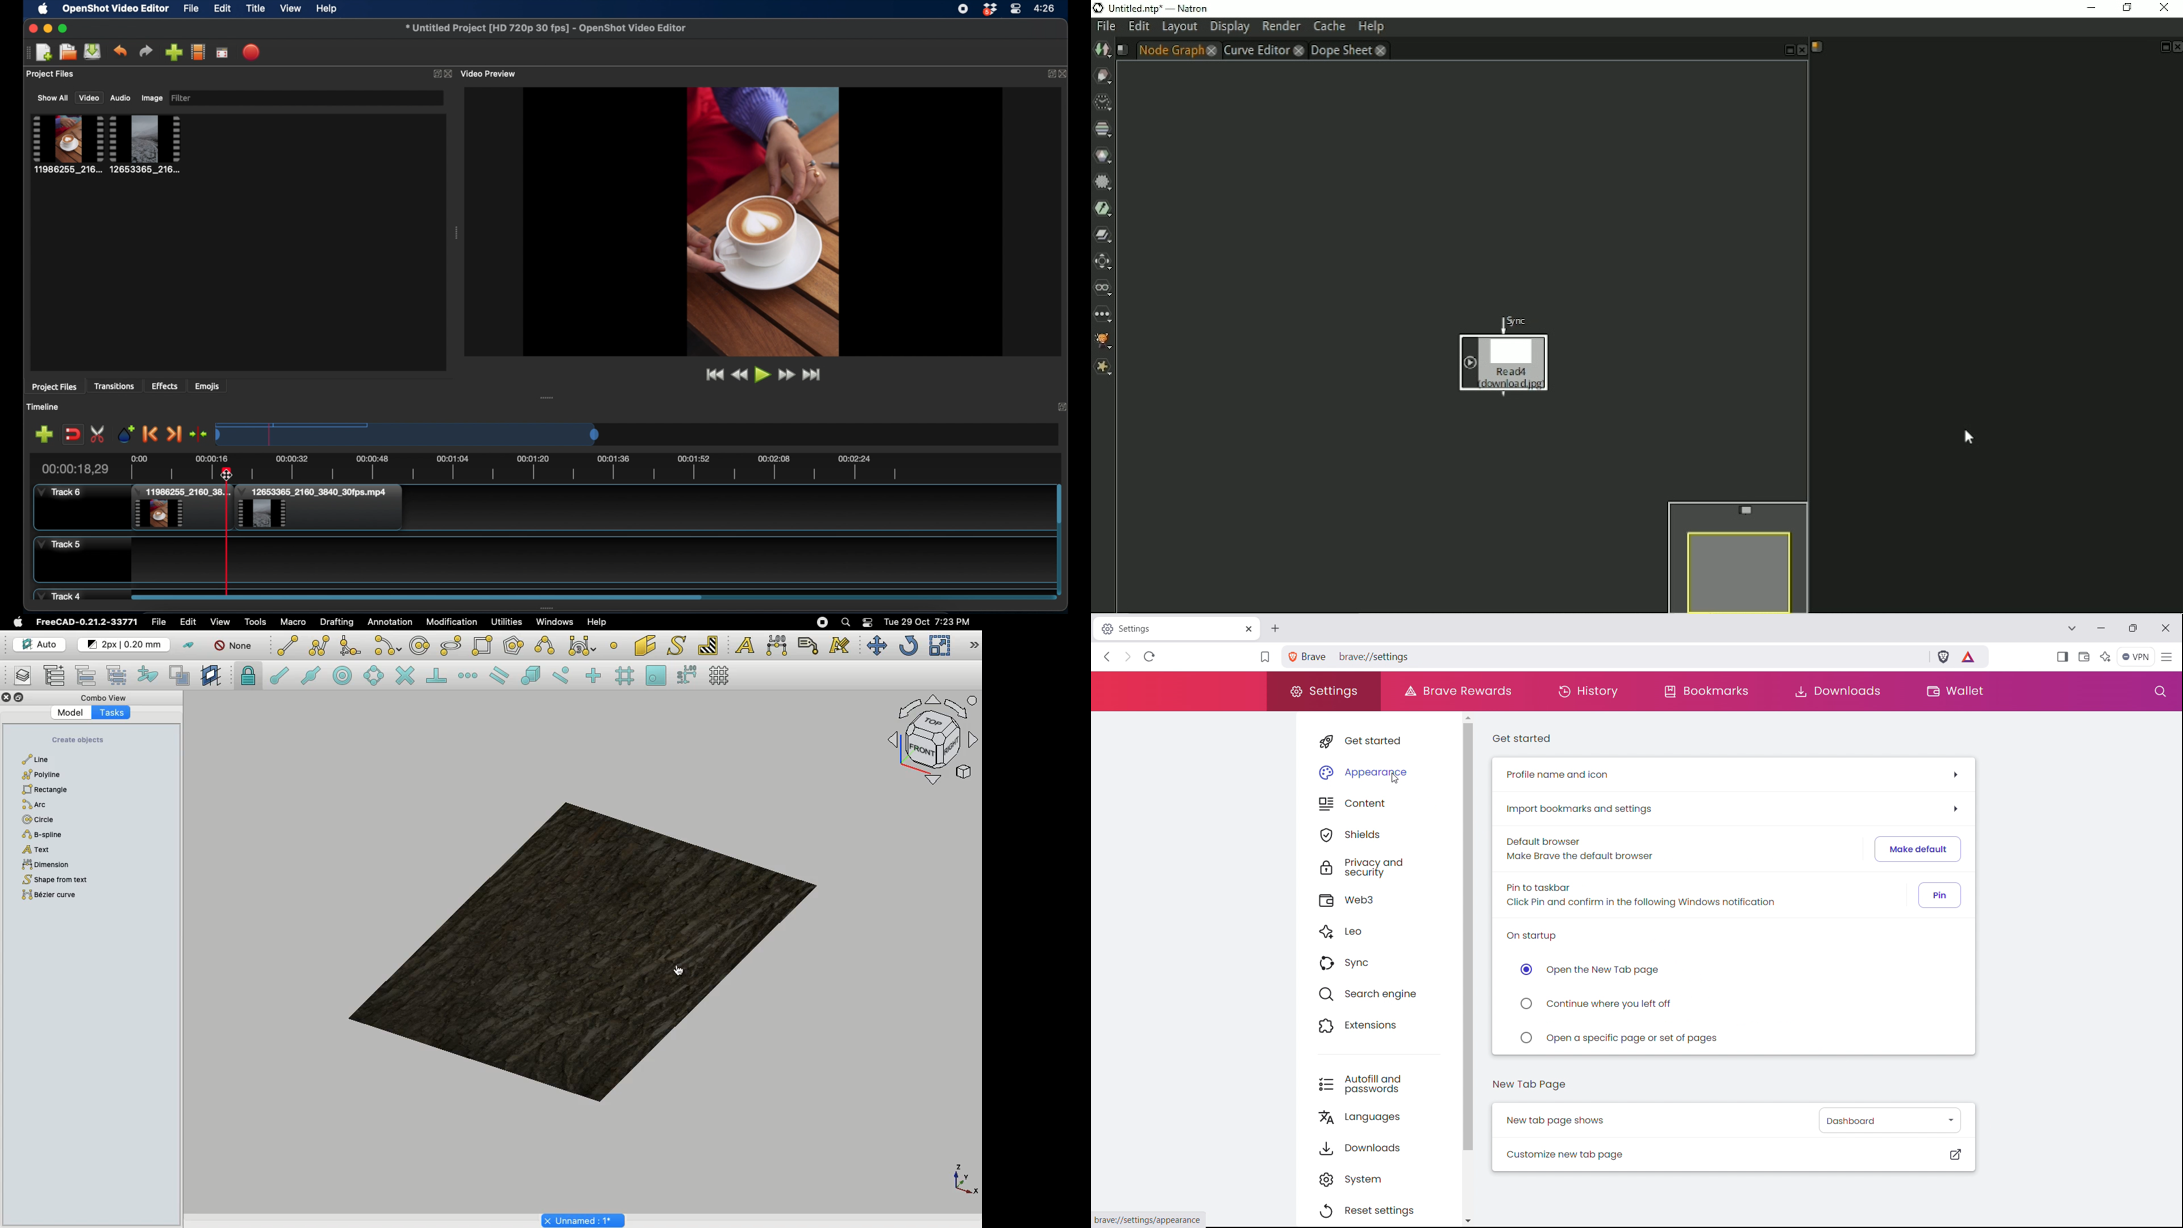  Describe the element at coordinates (47, 28) in the screenshot. I see `minimize` at that location.